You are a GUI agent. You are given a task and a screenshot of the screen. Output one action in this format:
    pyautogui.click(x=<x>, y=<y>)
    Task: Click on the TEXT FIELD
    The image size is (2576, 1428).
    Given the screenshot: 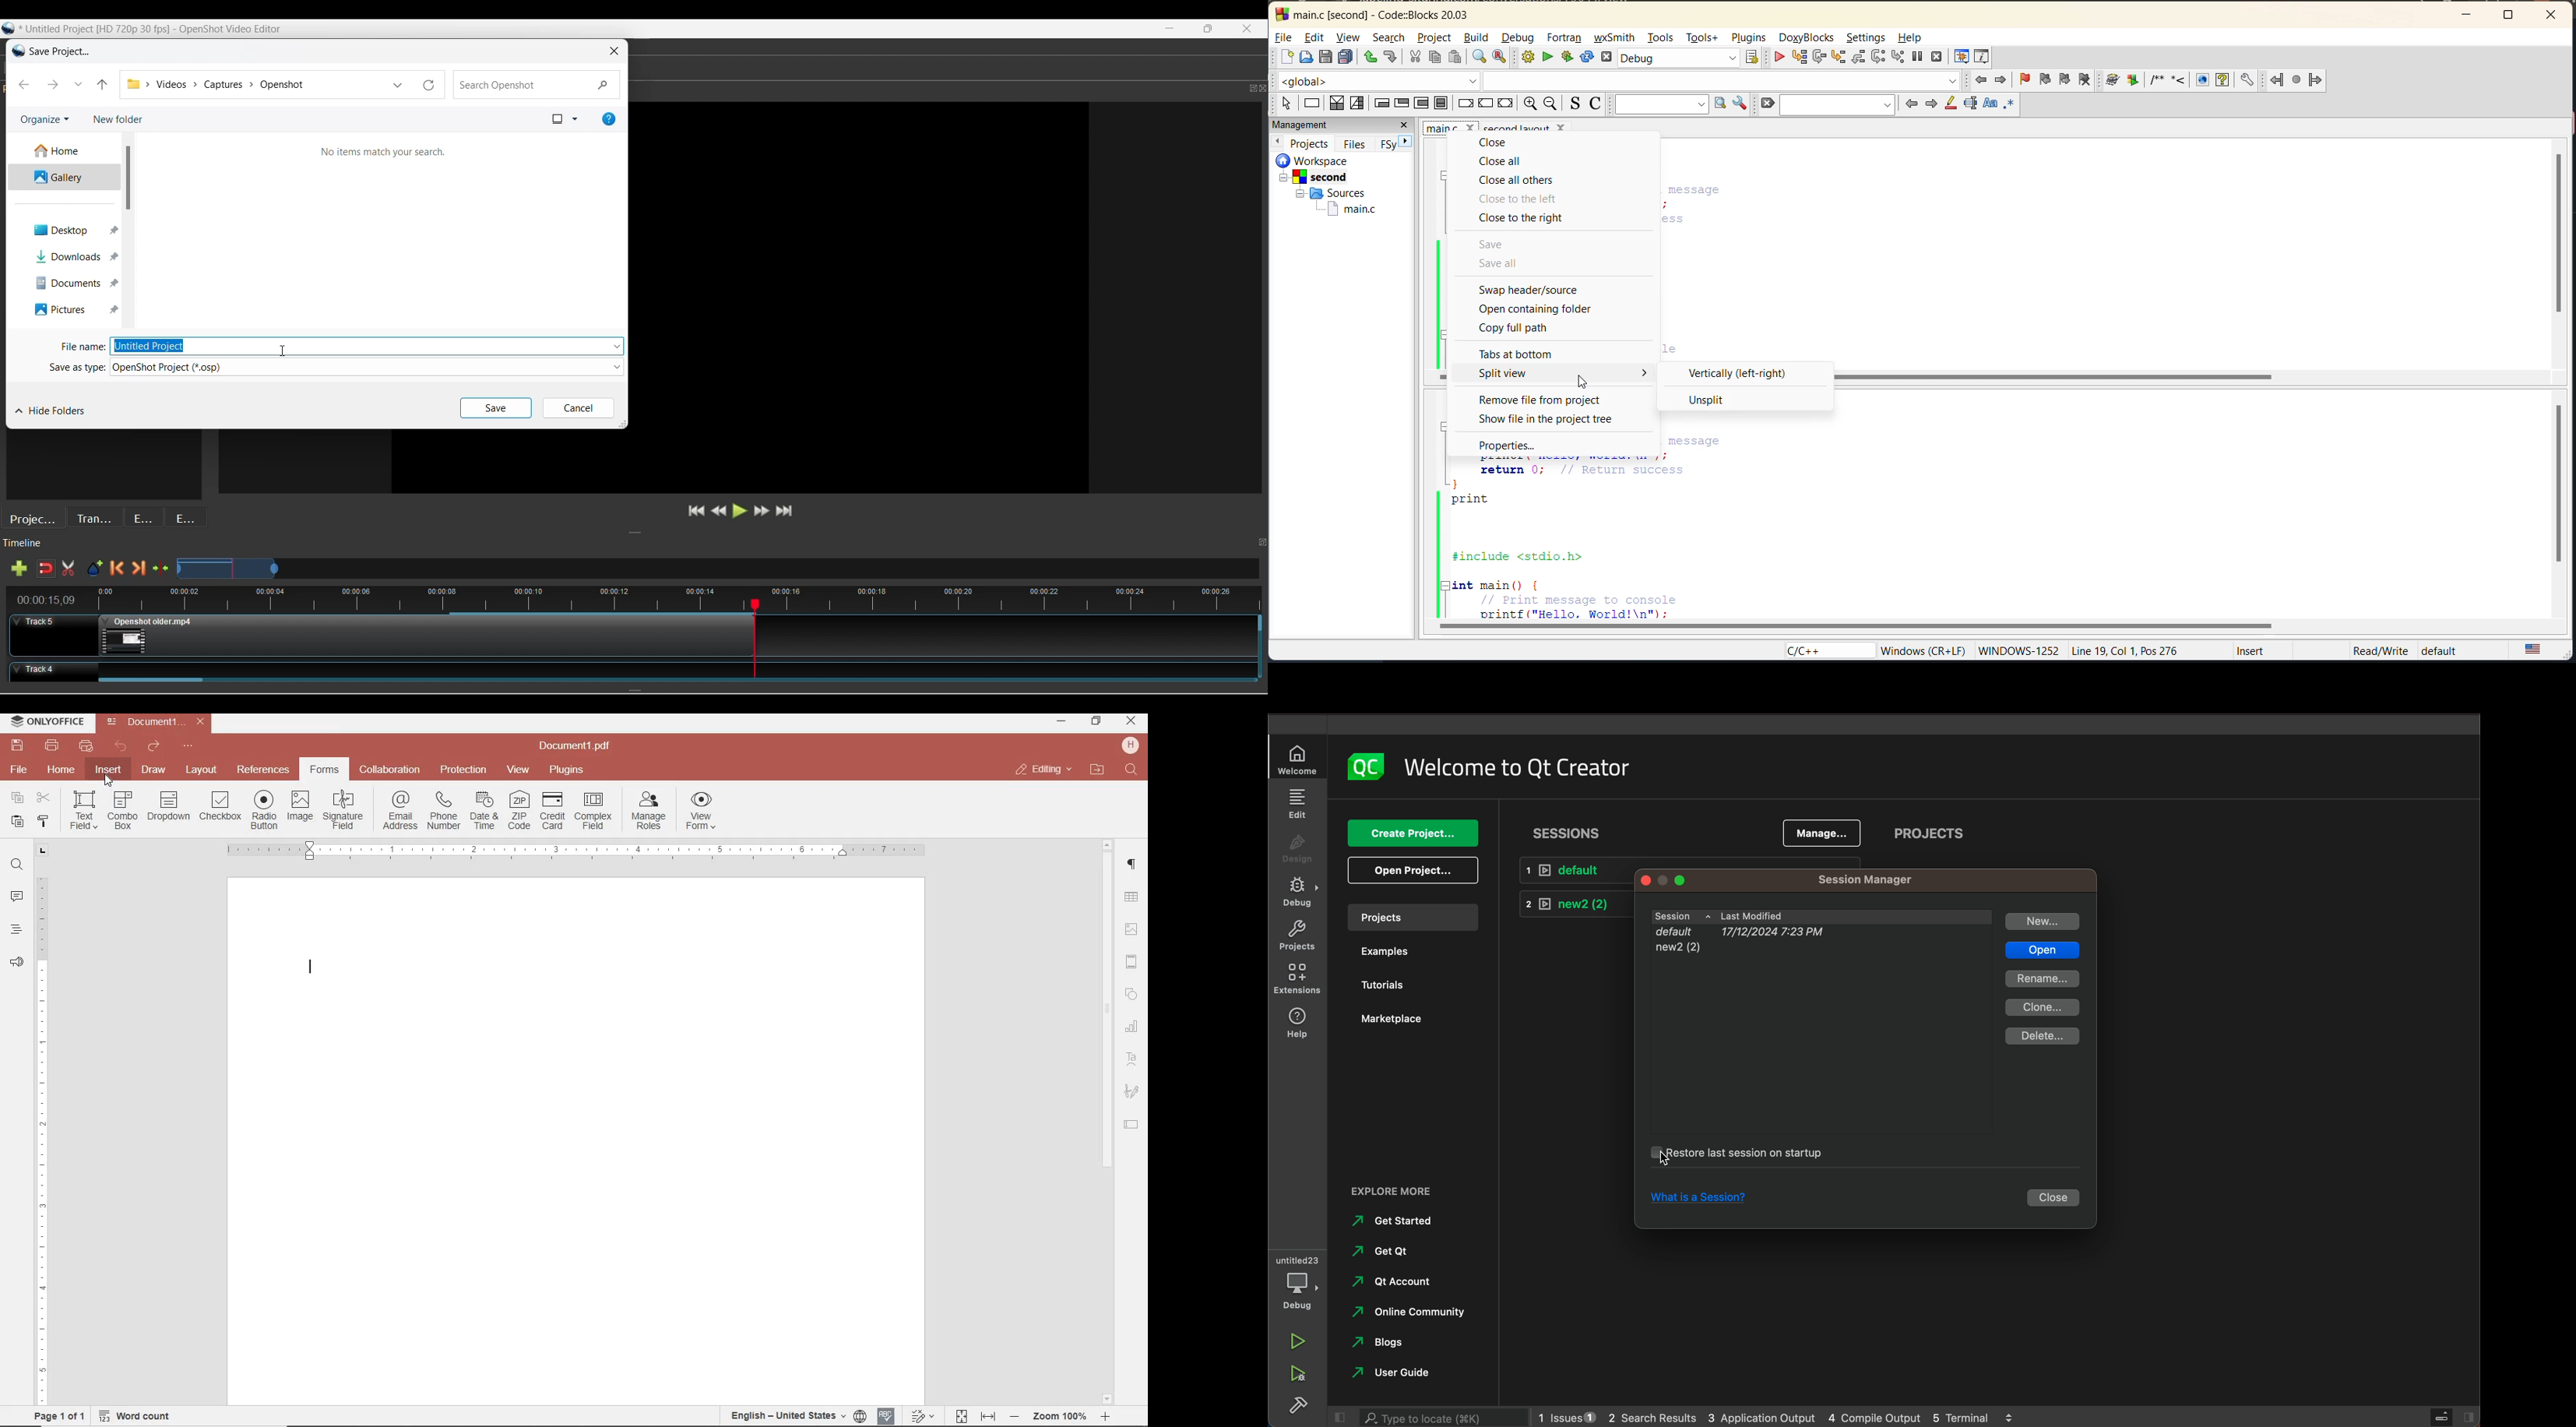 What is the action you would take?
    pyautogui.click(x=1131, y=1124)
    